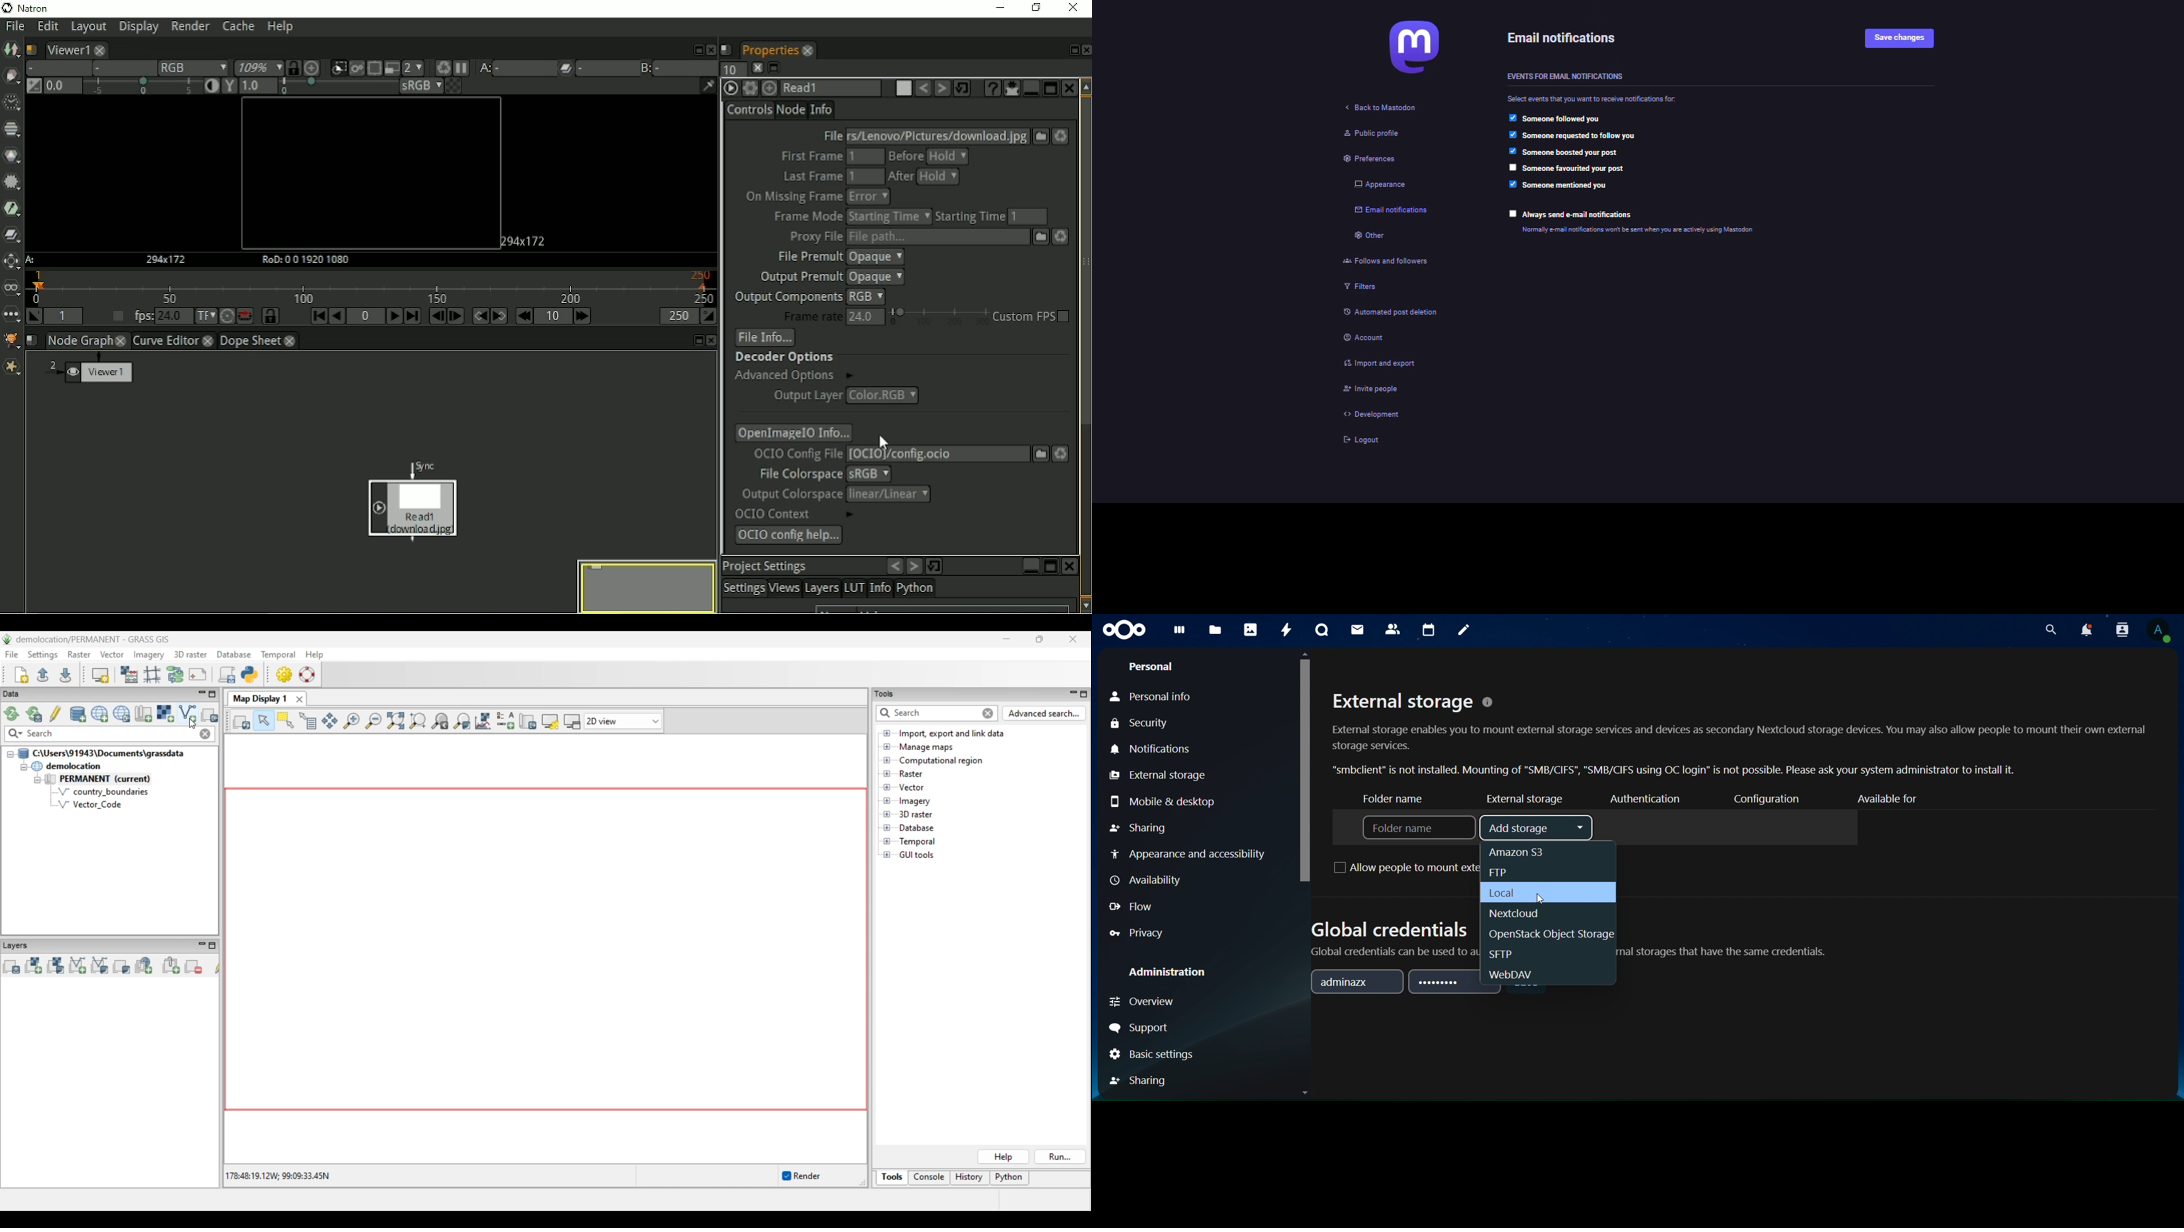  Describe the element at coordinates (1387, 212) in the screenshot. I see `email notifications` at that location.